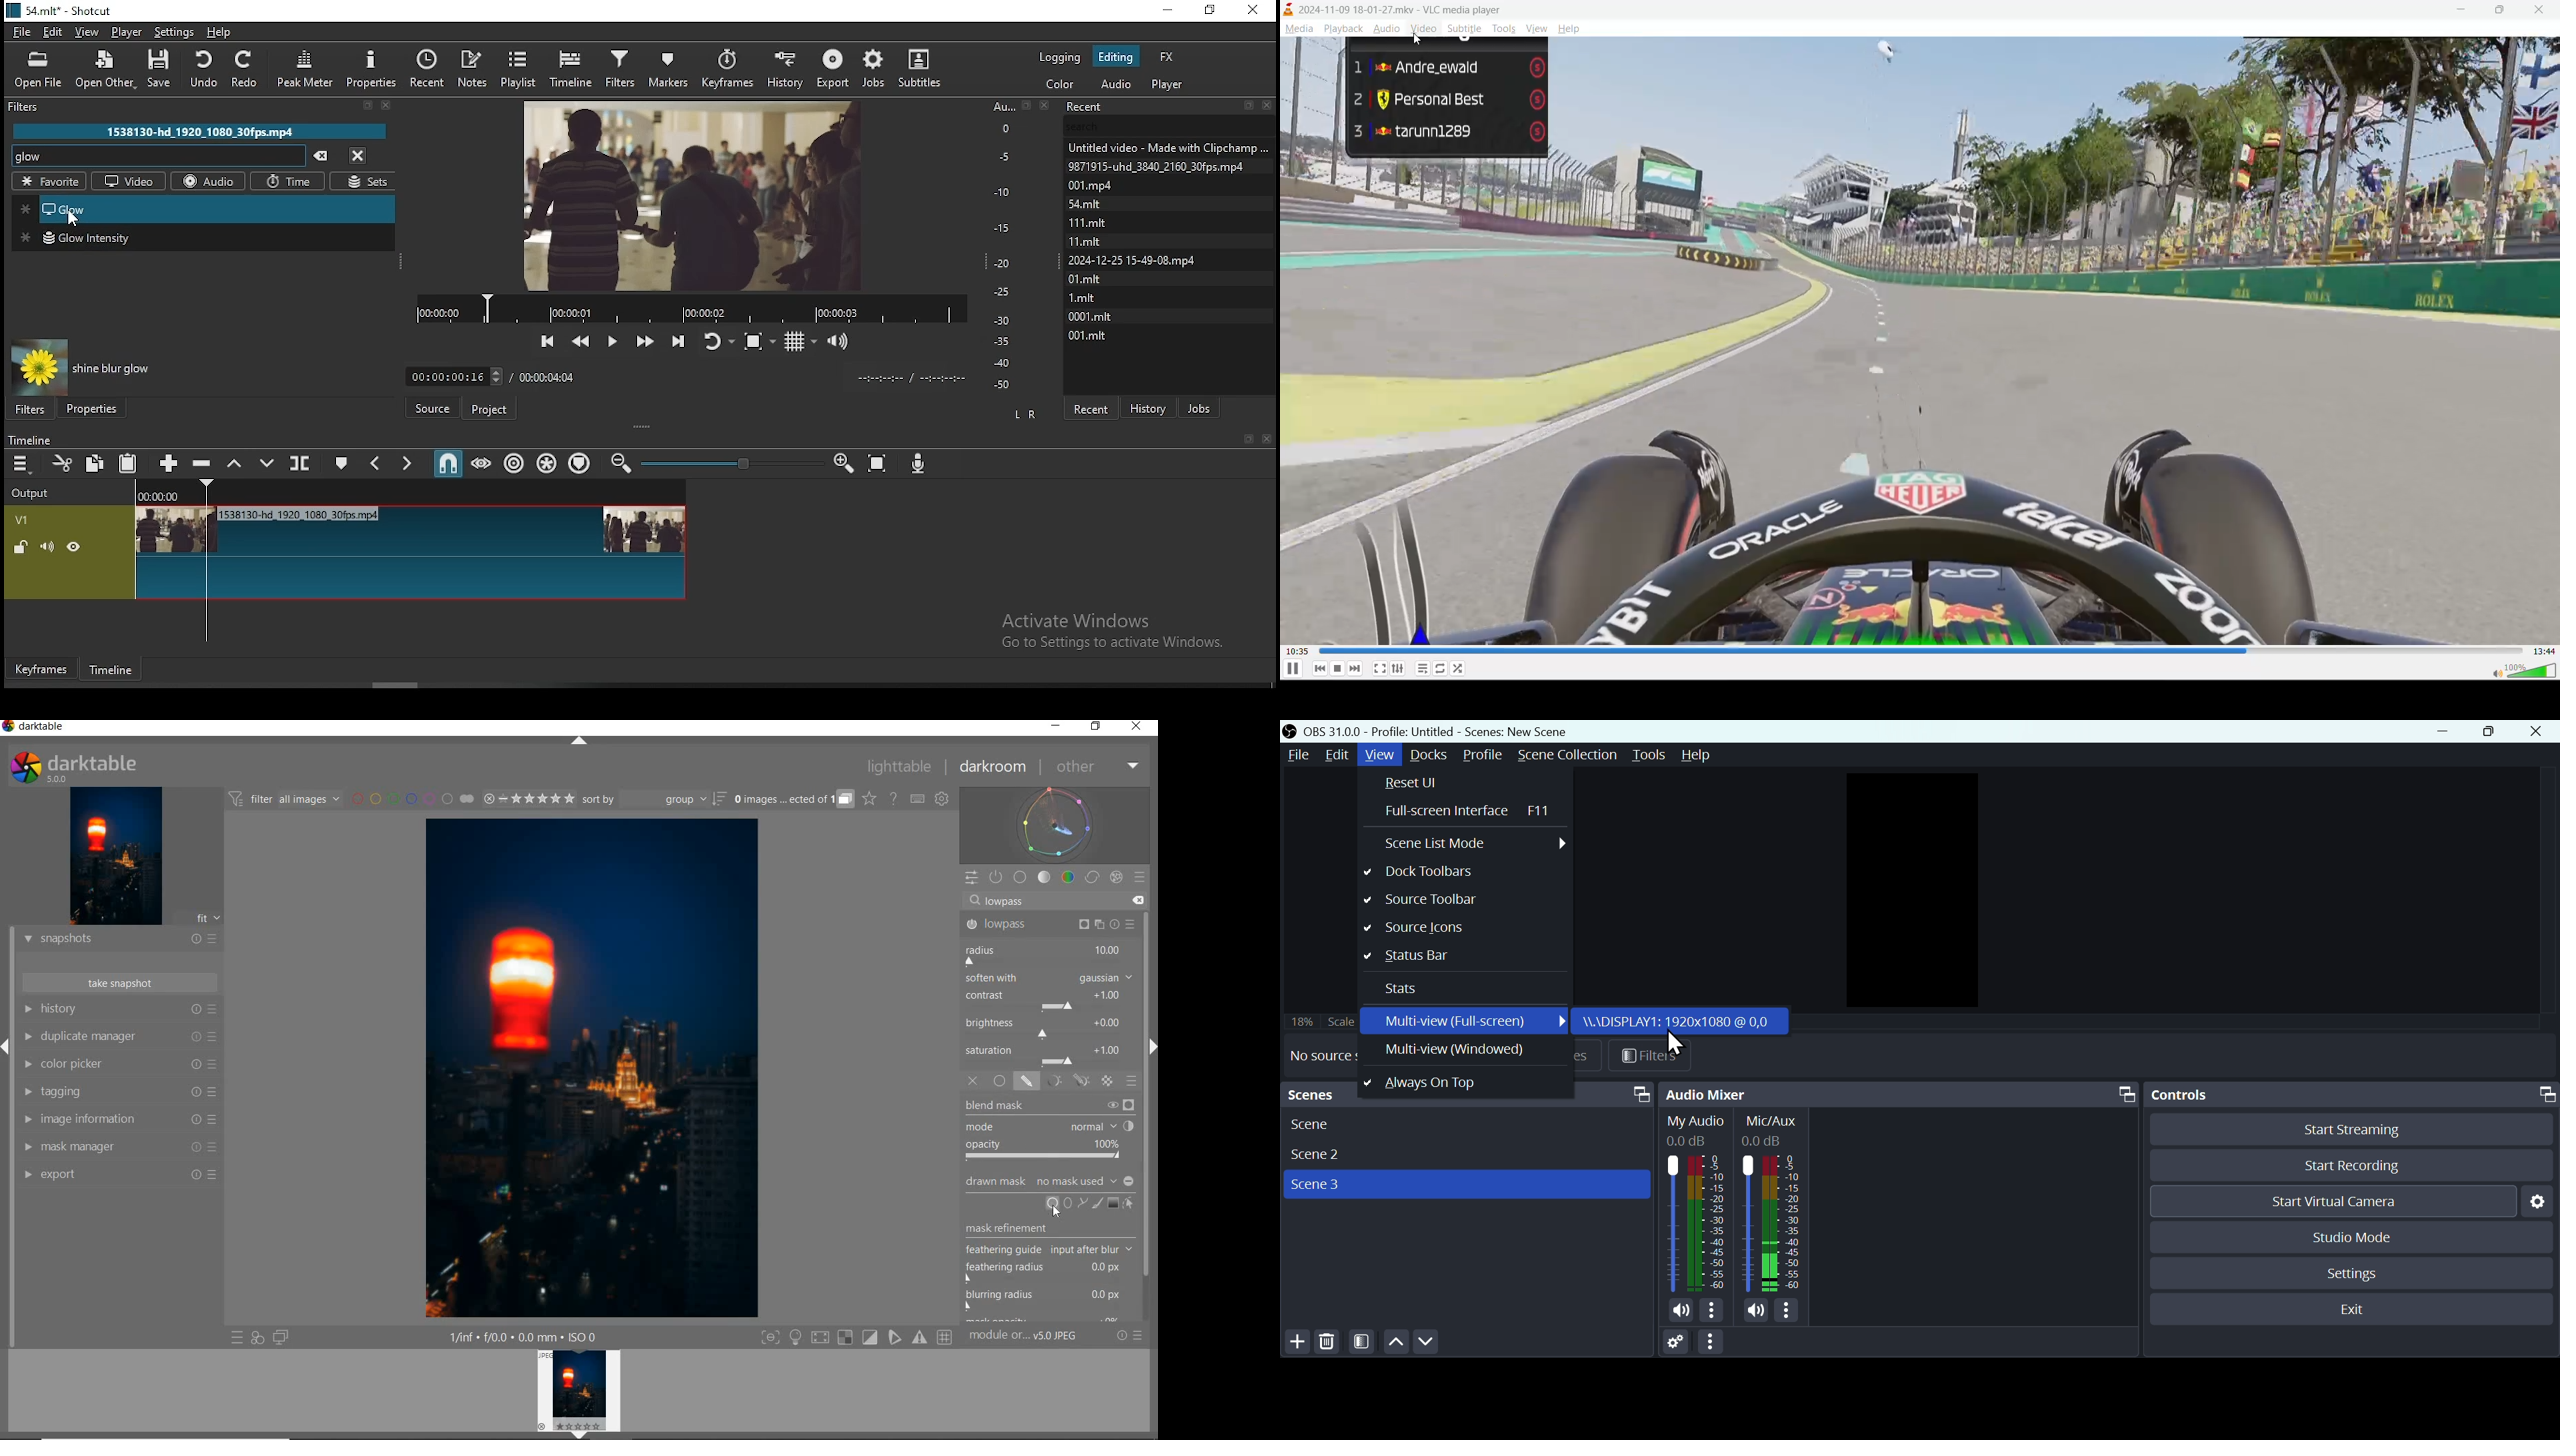 This screenshot has width=2576, height=1456. Describe the element at coordinates (119, 1148) in the screenshot. I see `MASK MANAGER` at that location.